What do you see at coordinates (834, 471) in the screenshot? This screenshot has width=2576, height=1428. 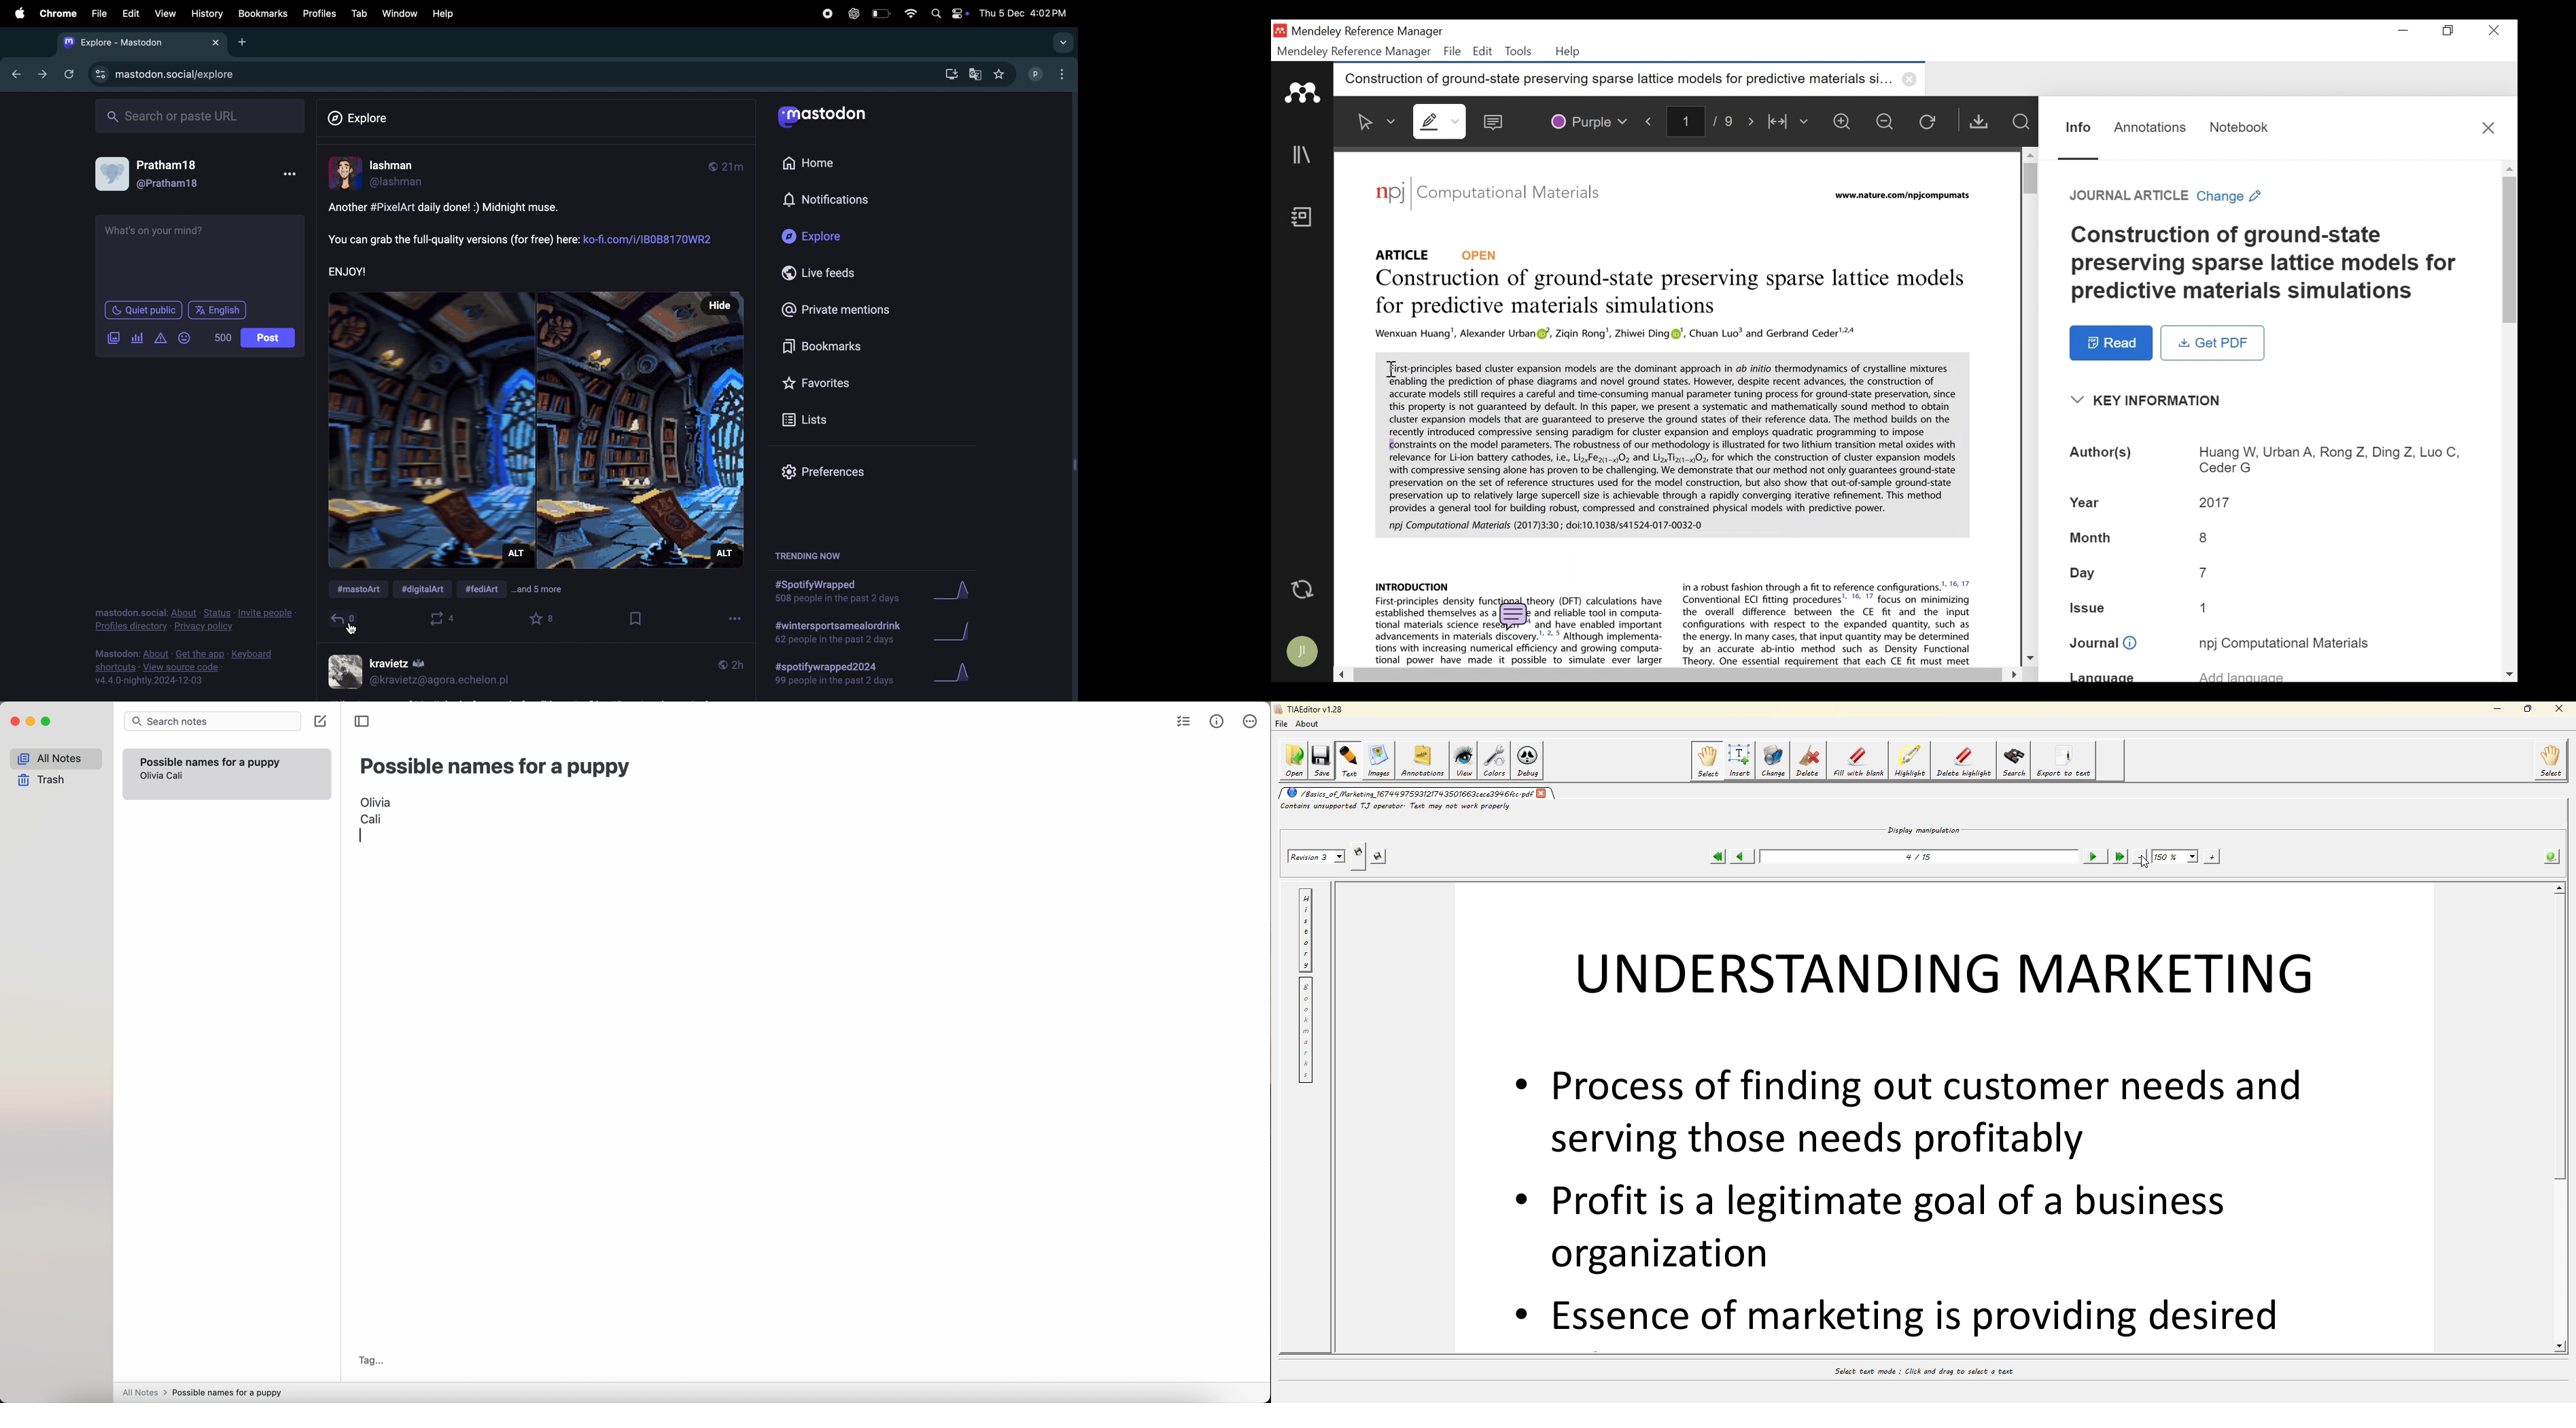 I see `prefrences` at bounding box center [834, 471].